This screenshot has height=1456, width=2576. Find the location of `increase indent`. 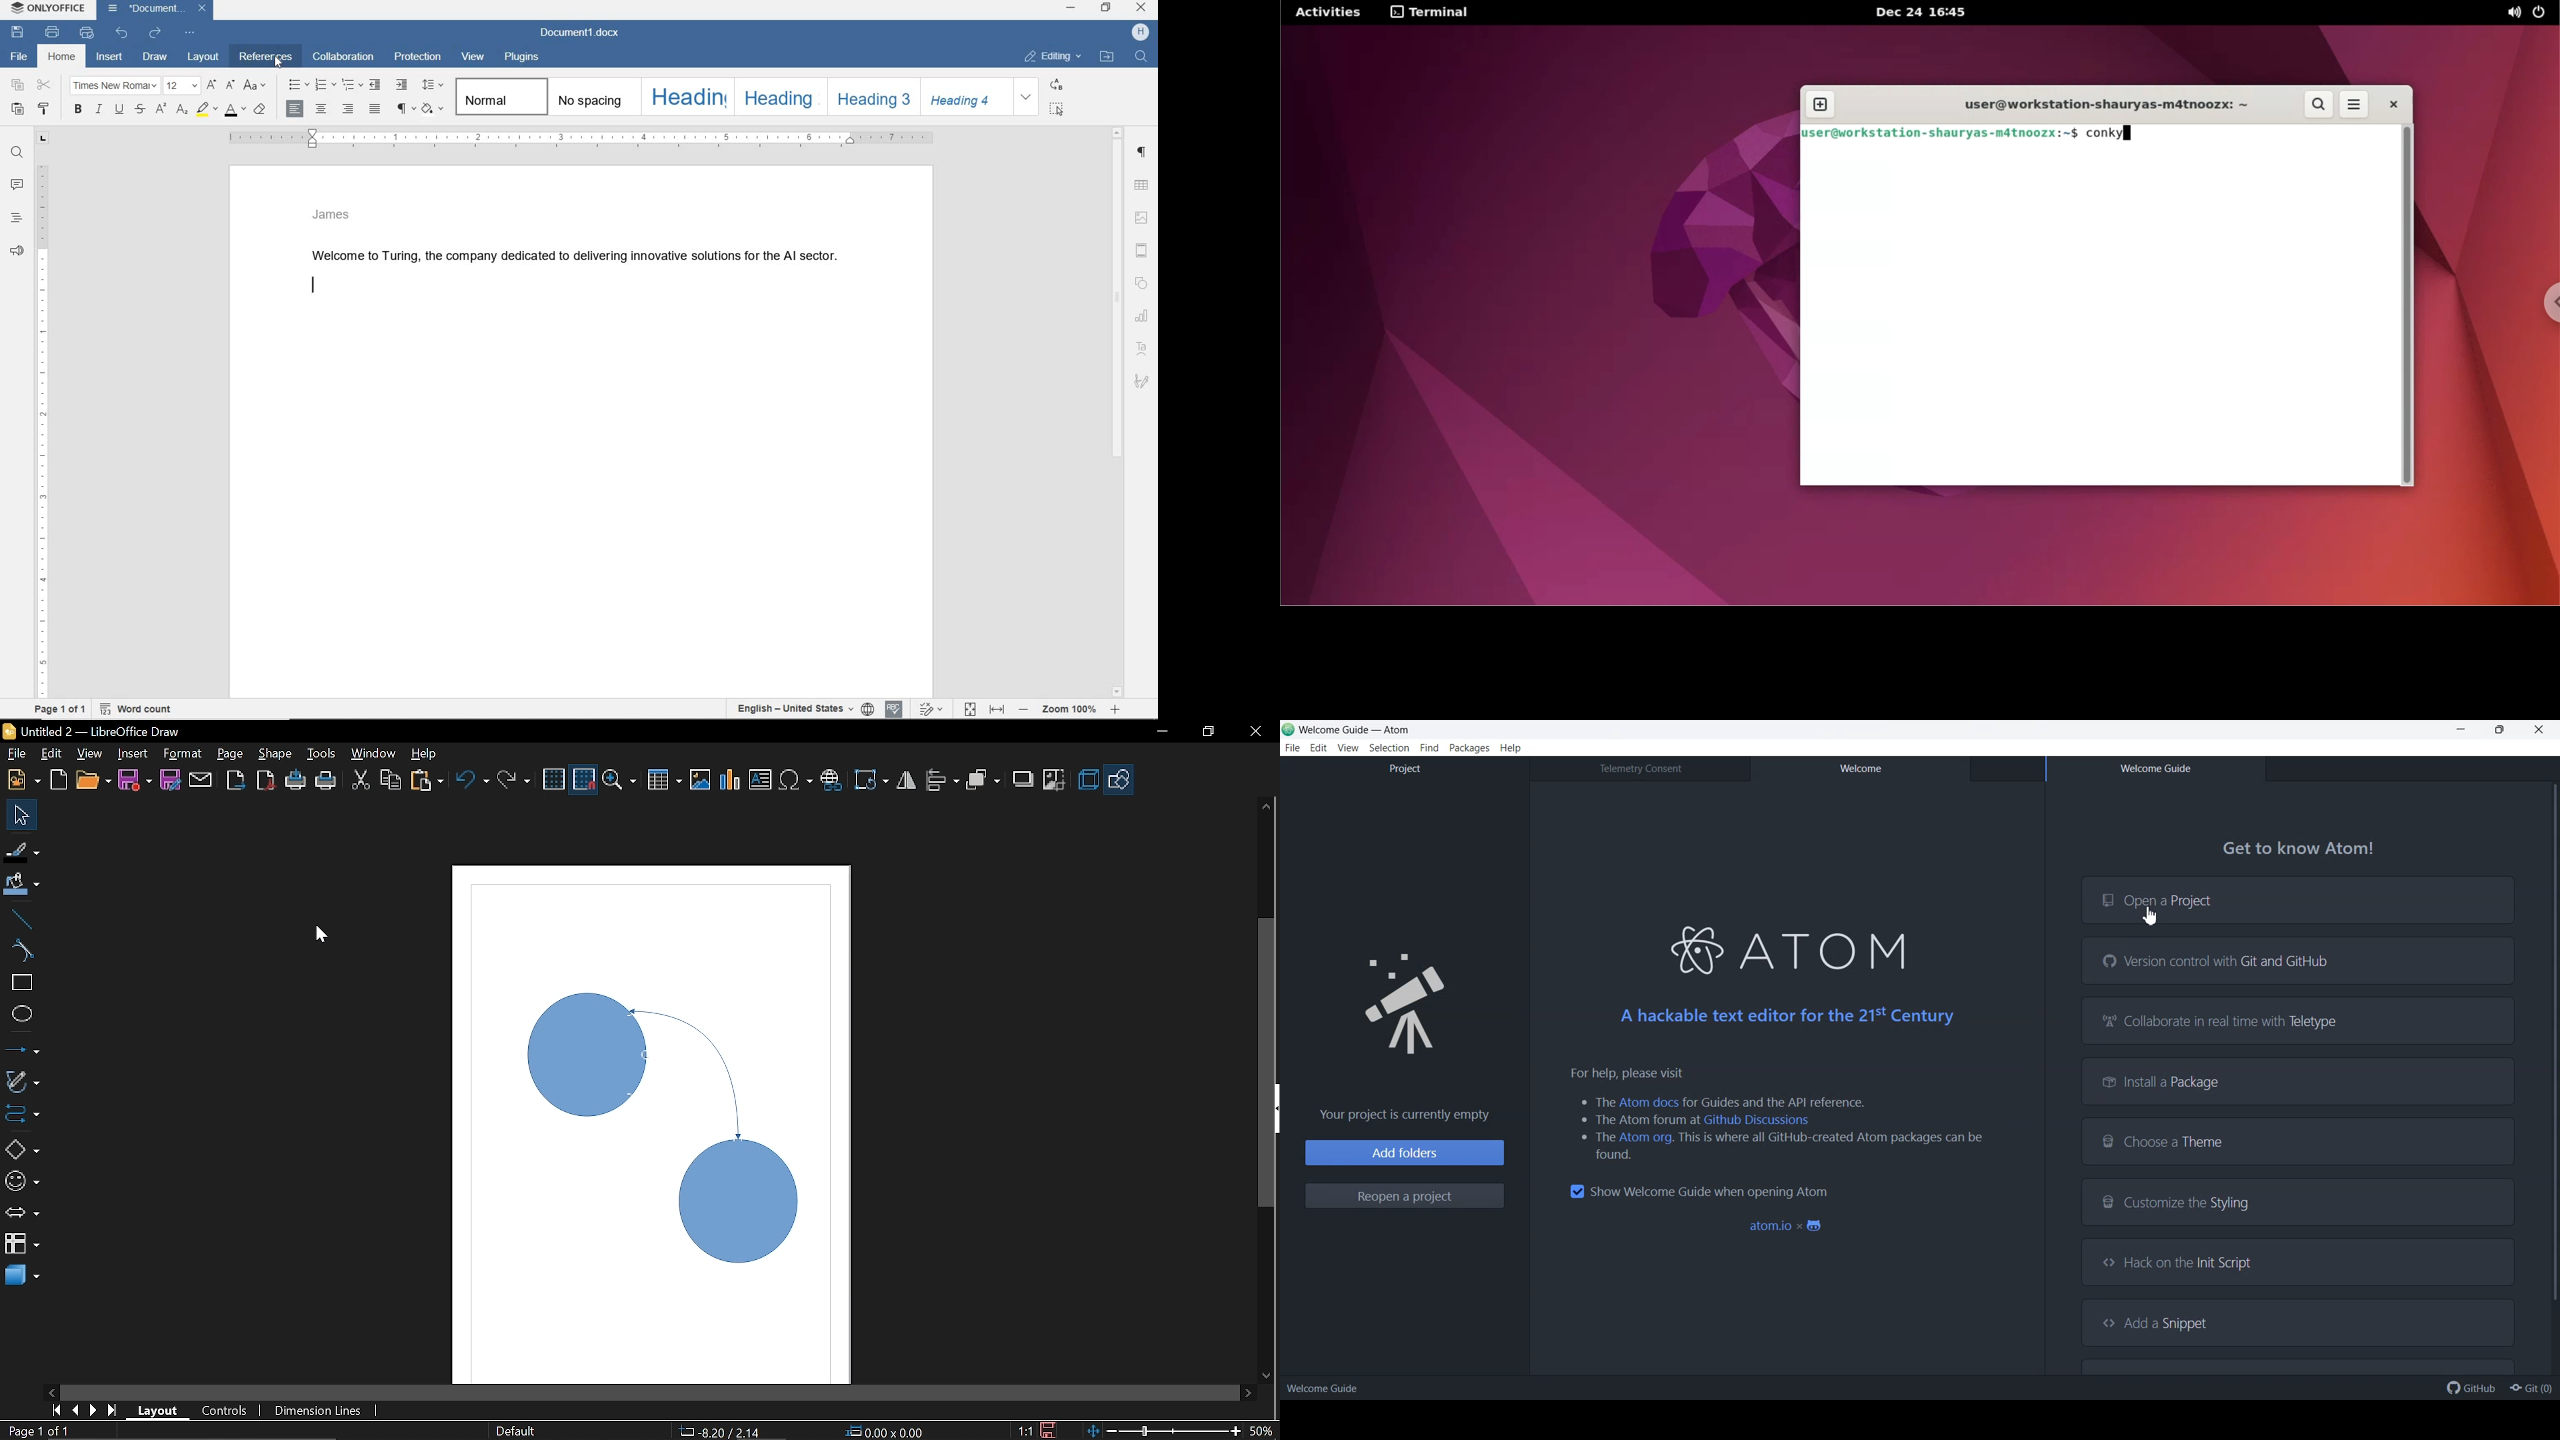

increase indent is located at coordinates (402, 85).